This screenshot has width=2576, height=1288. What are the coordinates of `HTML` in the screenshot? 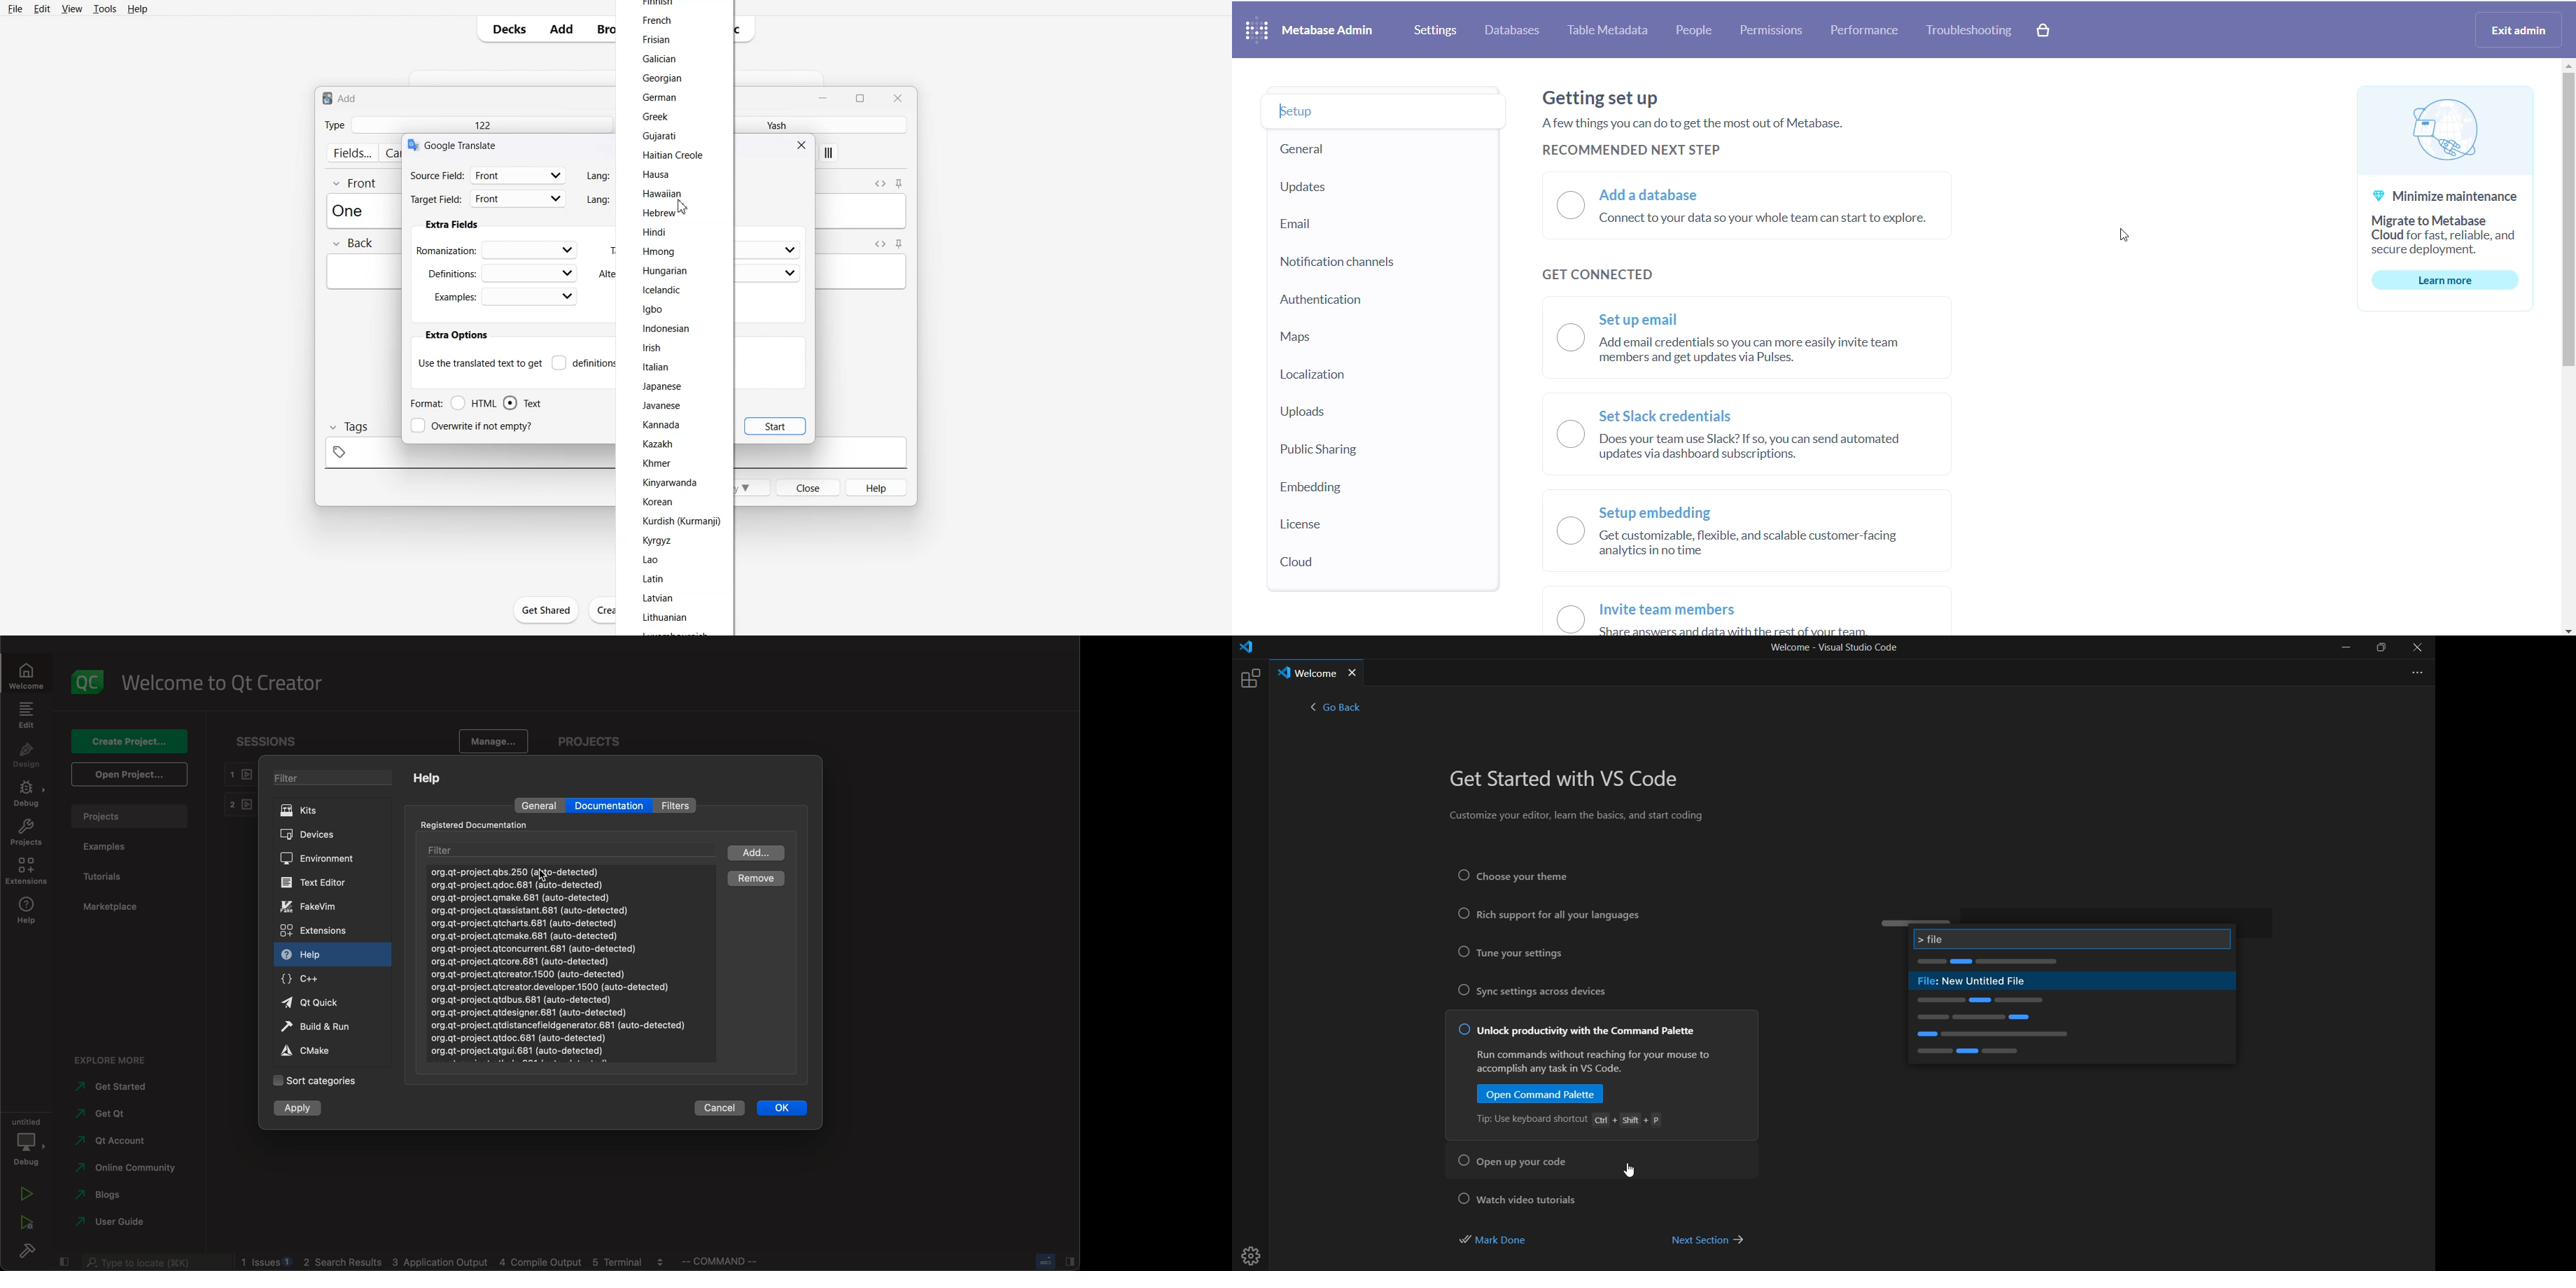 It's located at (474, 403).